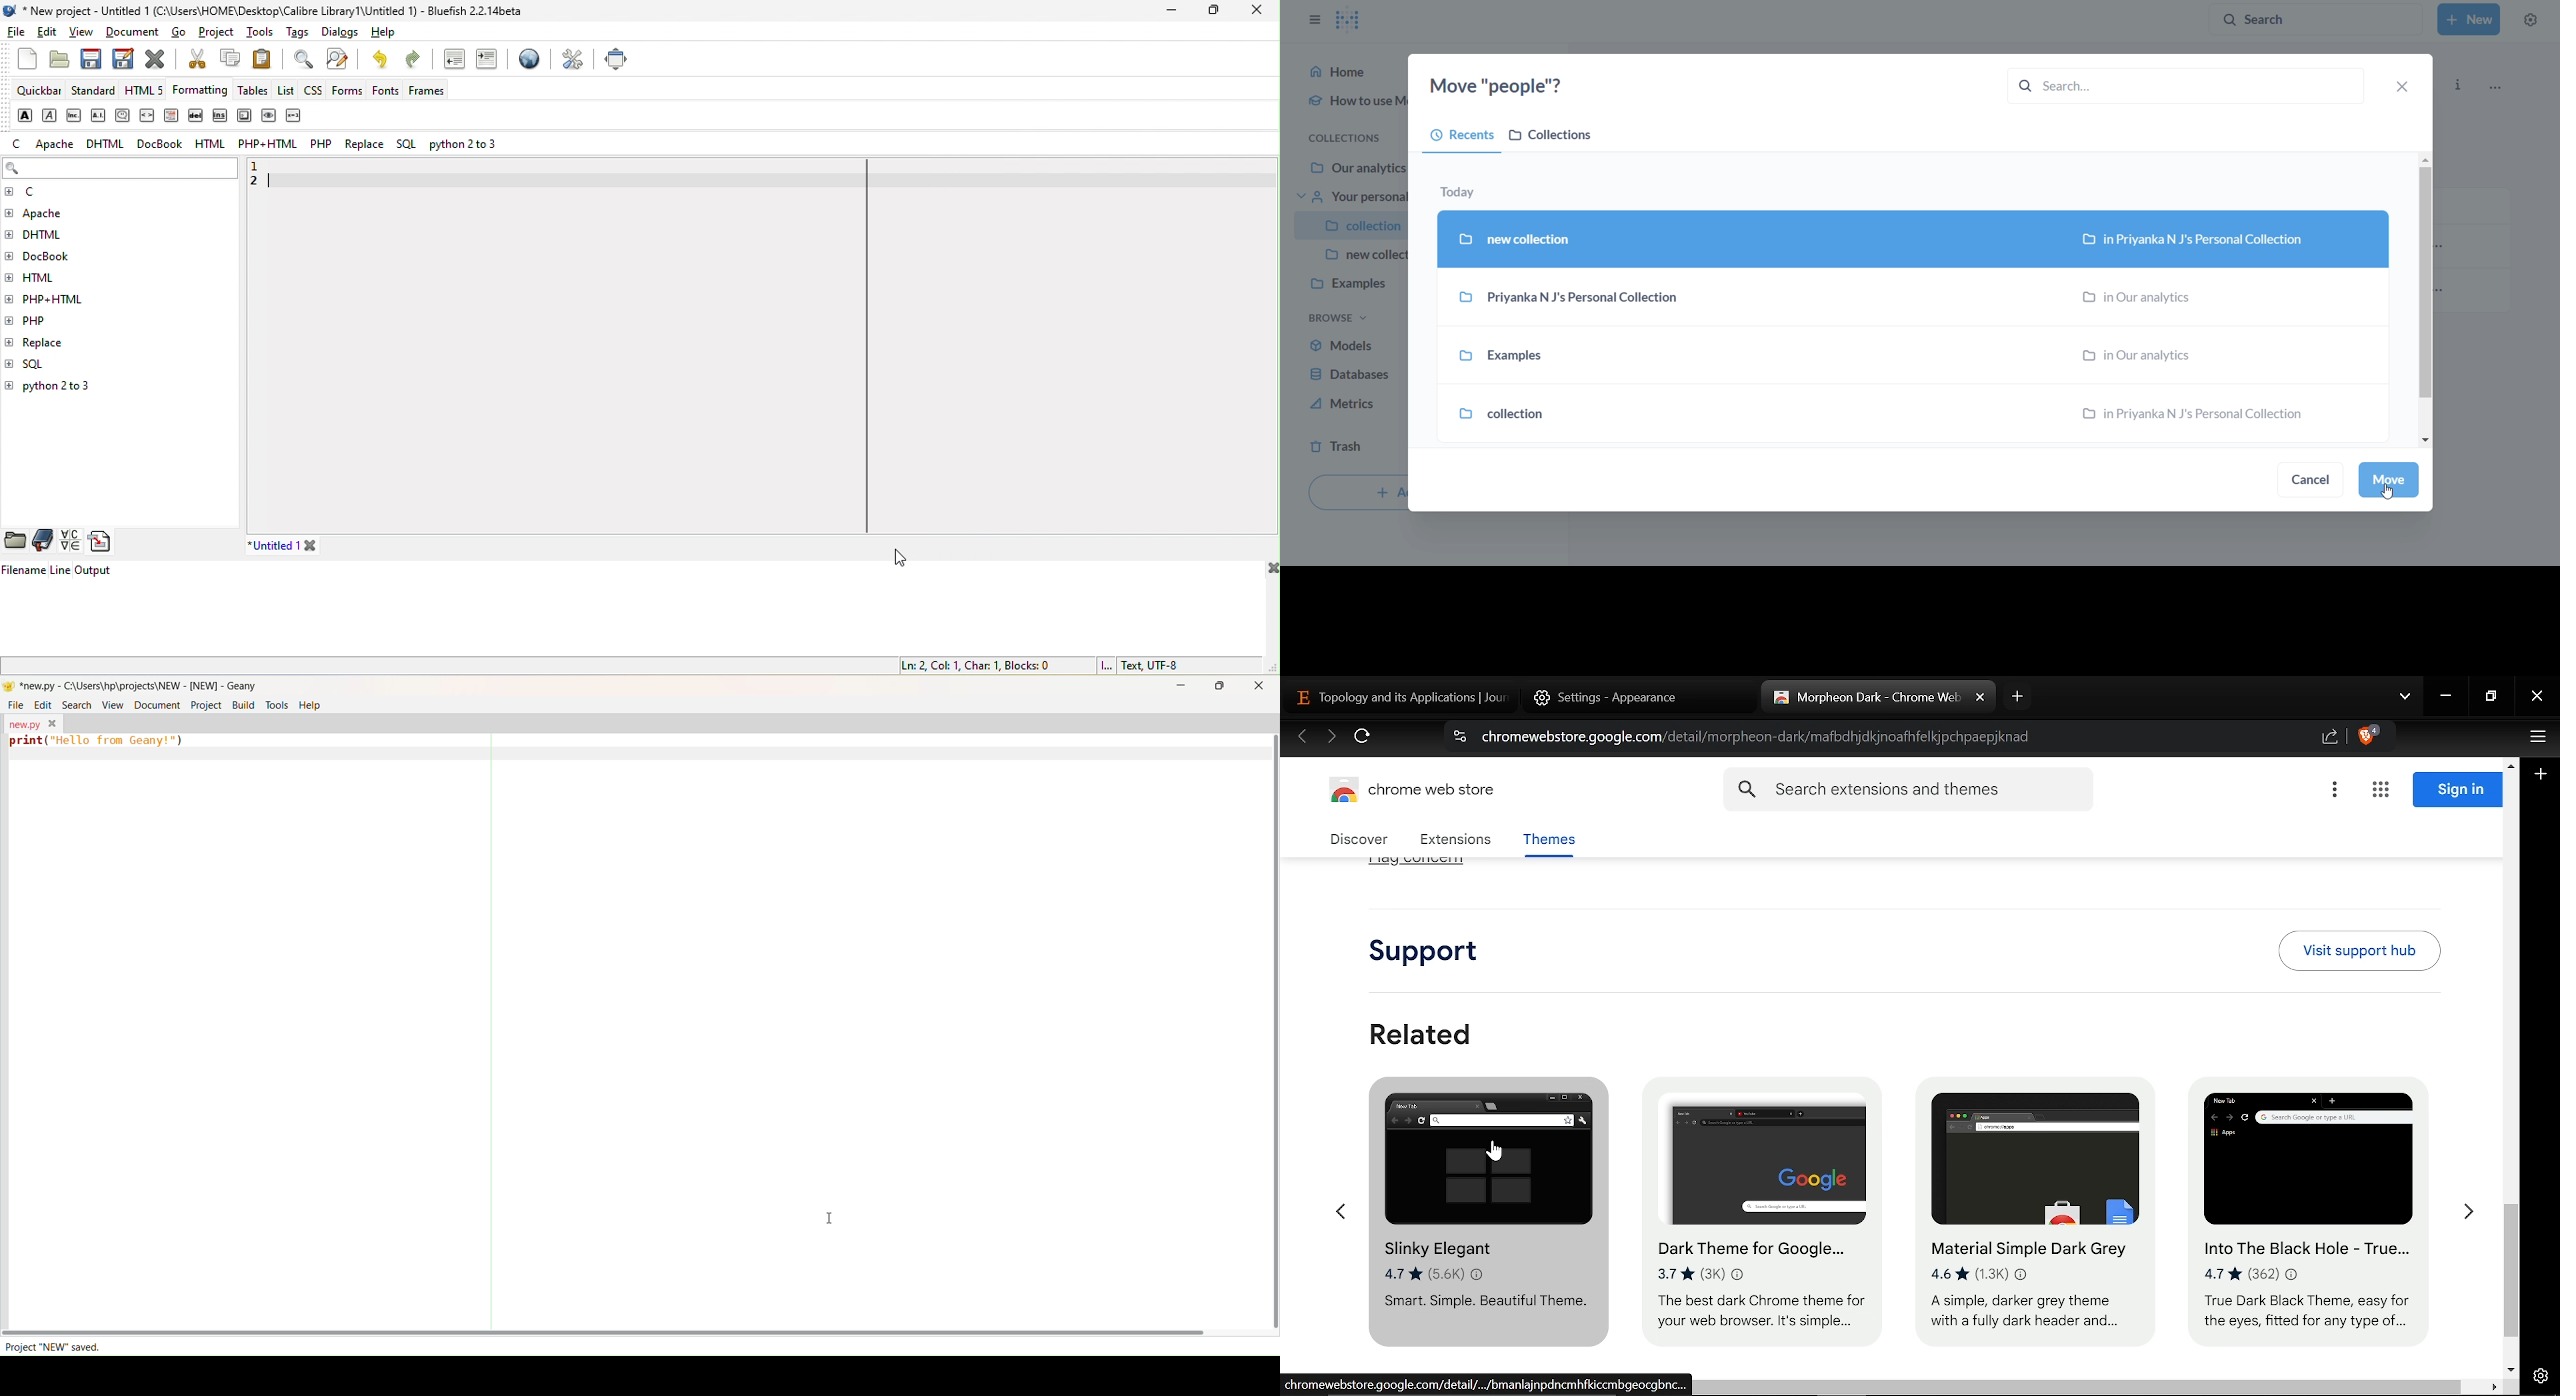 The image size is (2576, 1400). What do you see at coordinates (347, 90) in the screenshot?
I see `forms` at bounding box center [347, 90].